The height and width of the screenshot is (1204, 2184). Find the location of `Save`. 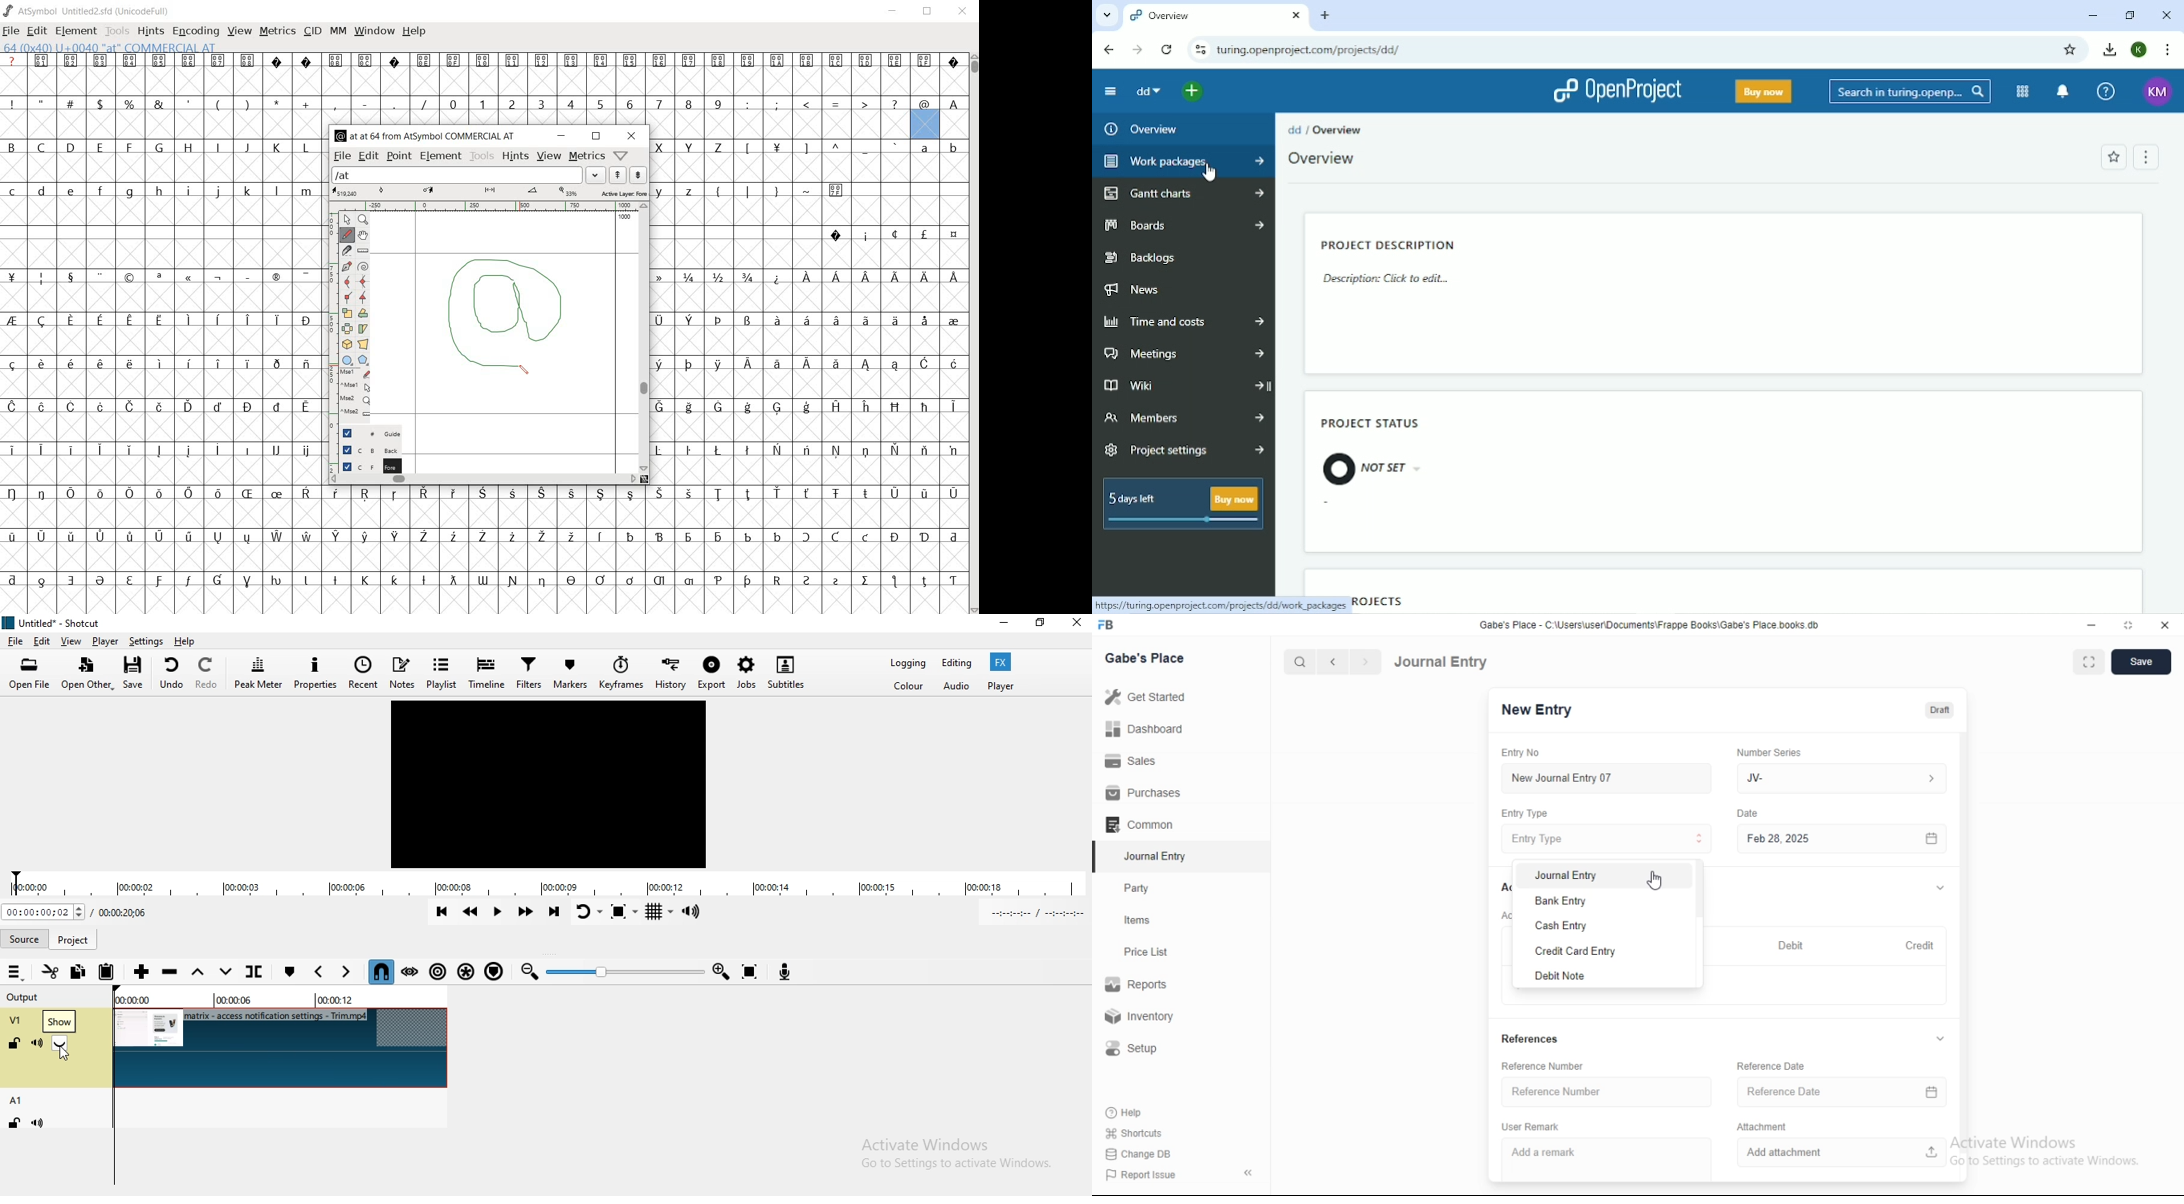

Save is located at coordinates (135, 676).